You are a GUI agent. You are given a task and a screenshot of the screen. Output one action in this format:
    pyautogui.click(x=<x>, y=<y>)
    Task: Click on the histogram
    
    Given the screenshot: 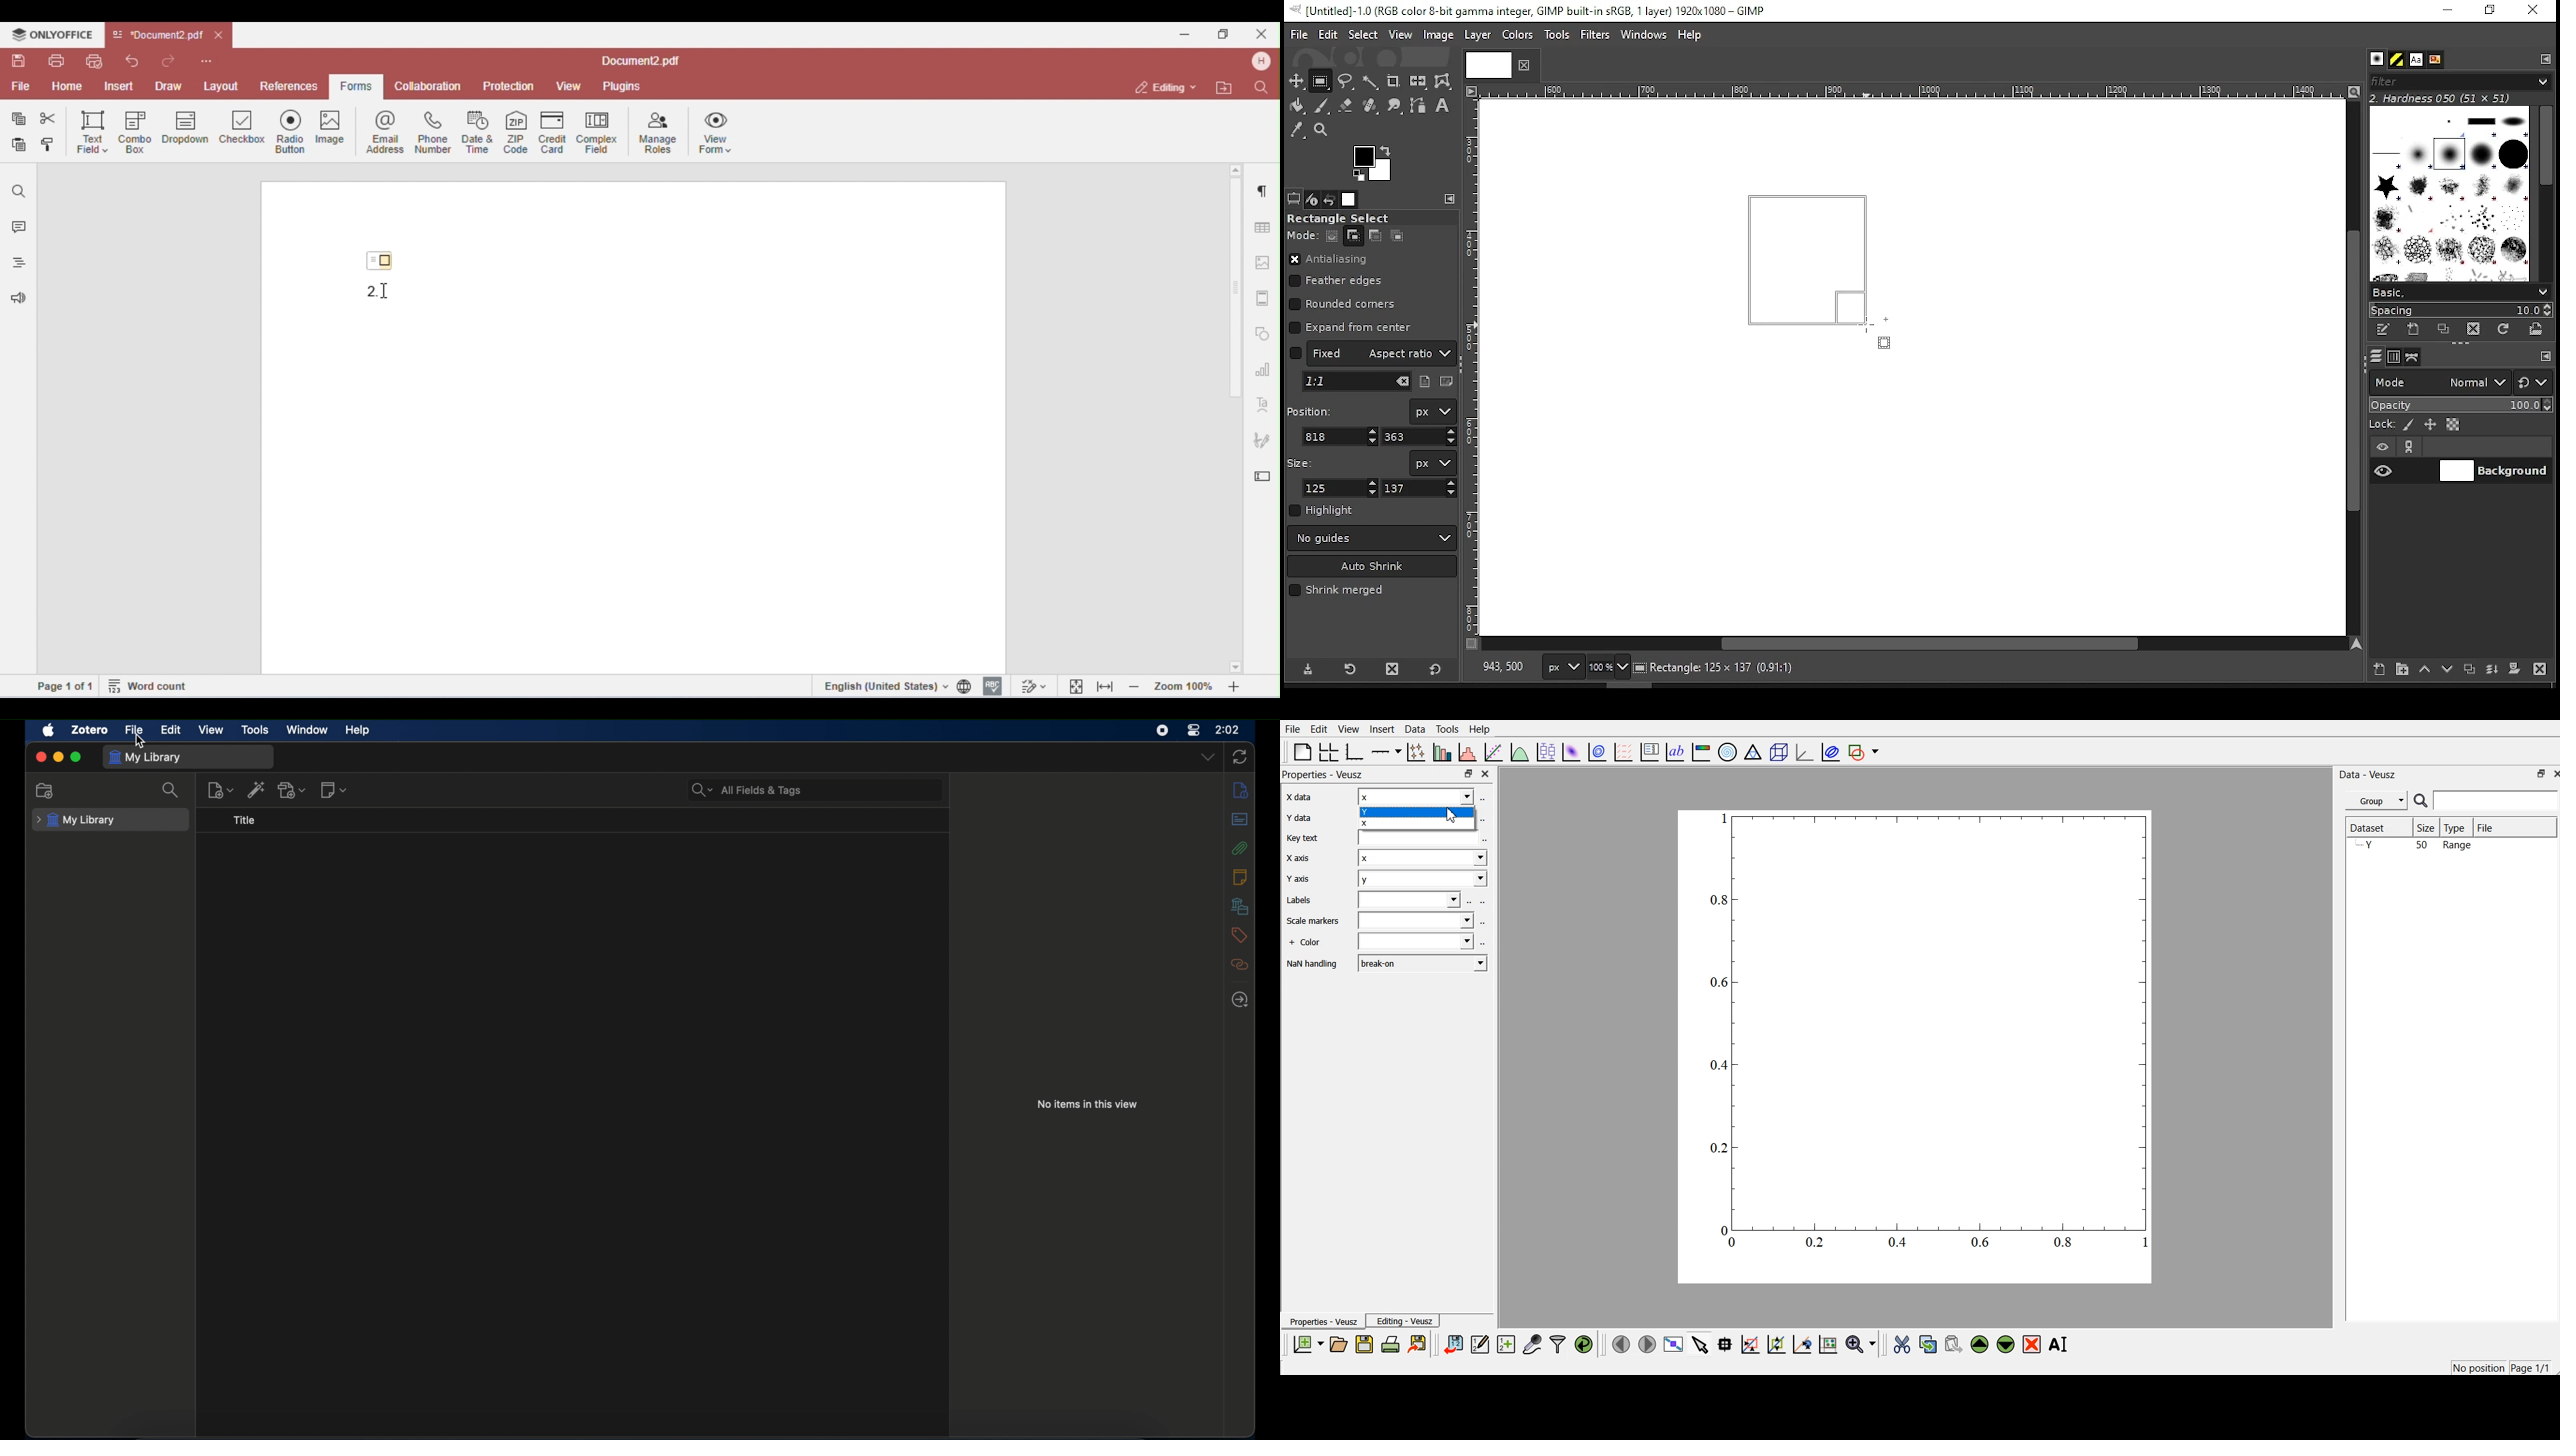 What is the action you would take?
    pyautogui.click(x=1469, y=751)
    